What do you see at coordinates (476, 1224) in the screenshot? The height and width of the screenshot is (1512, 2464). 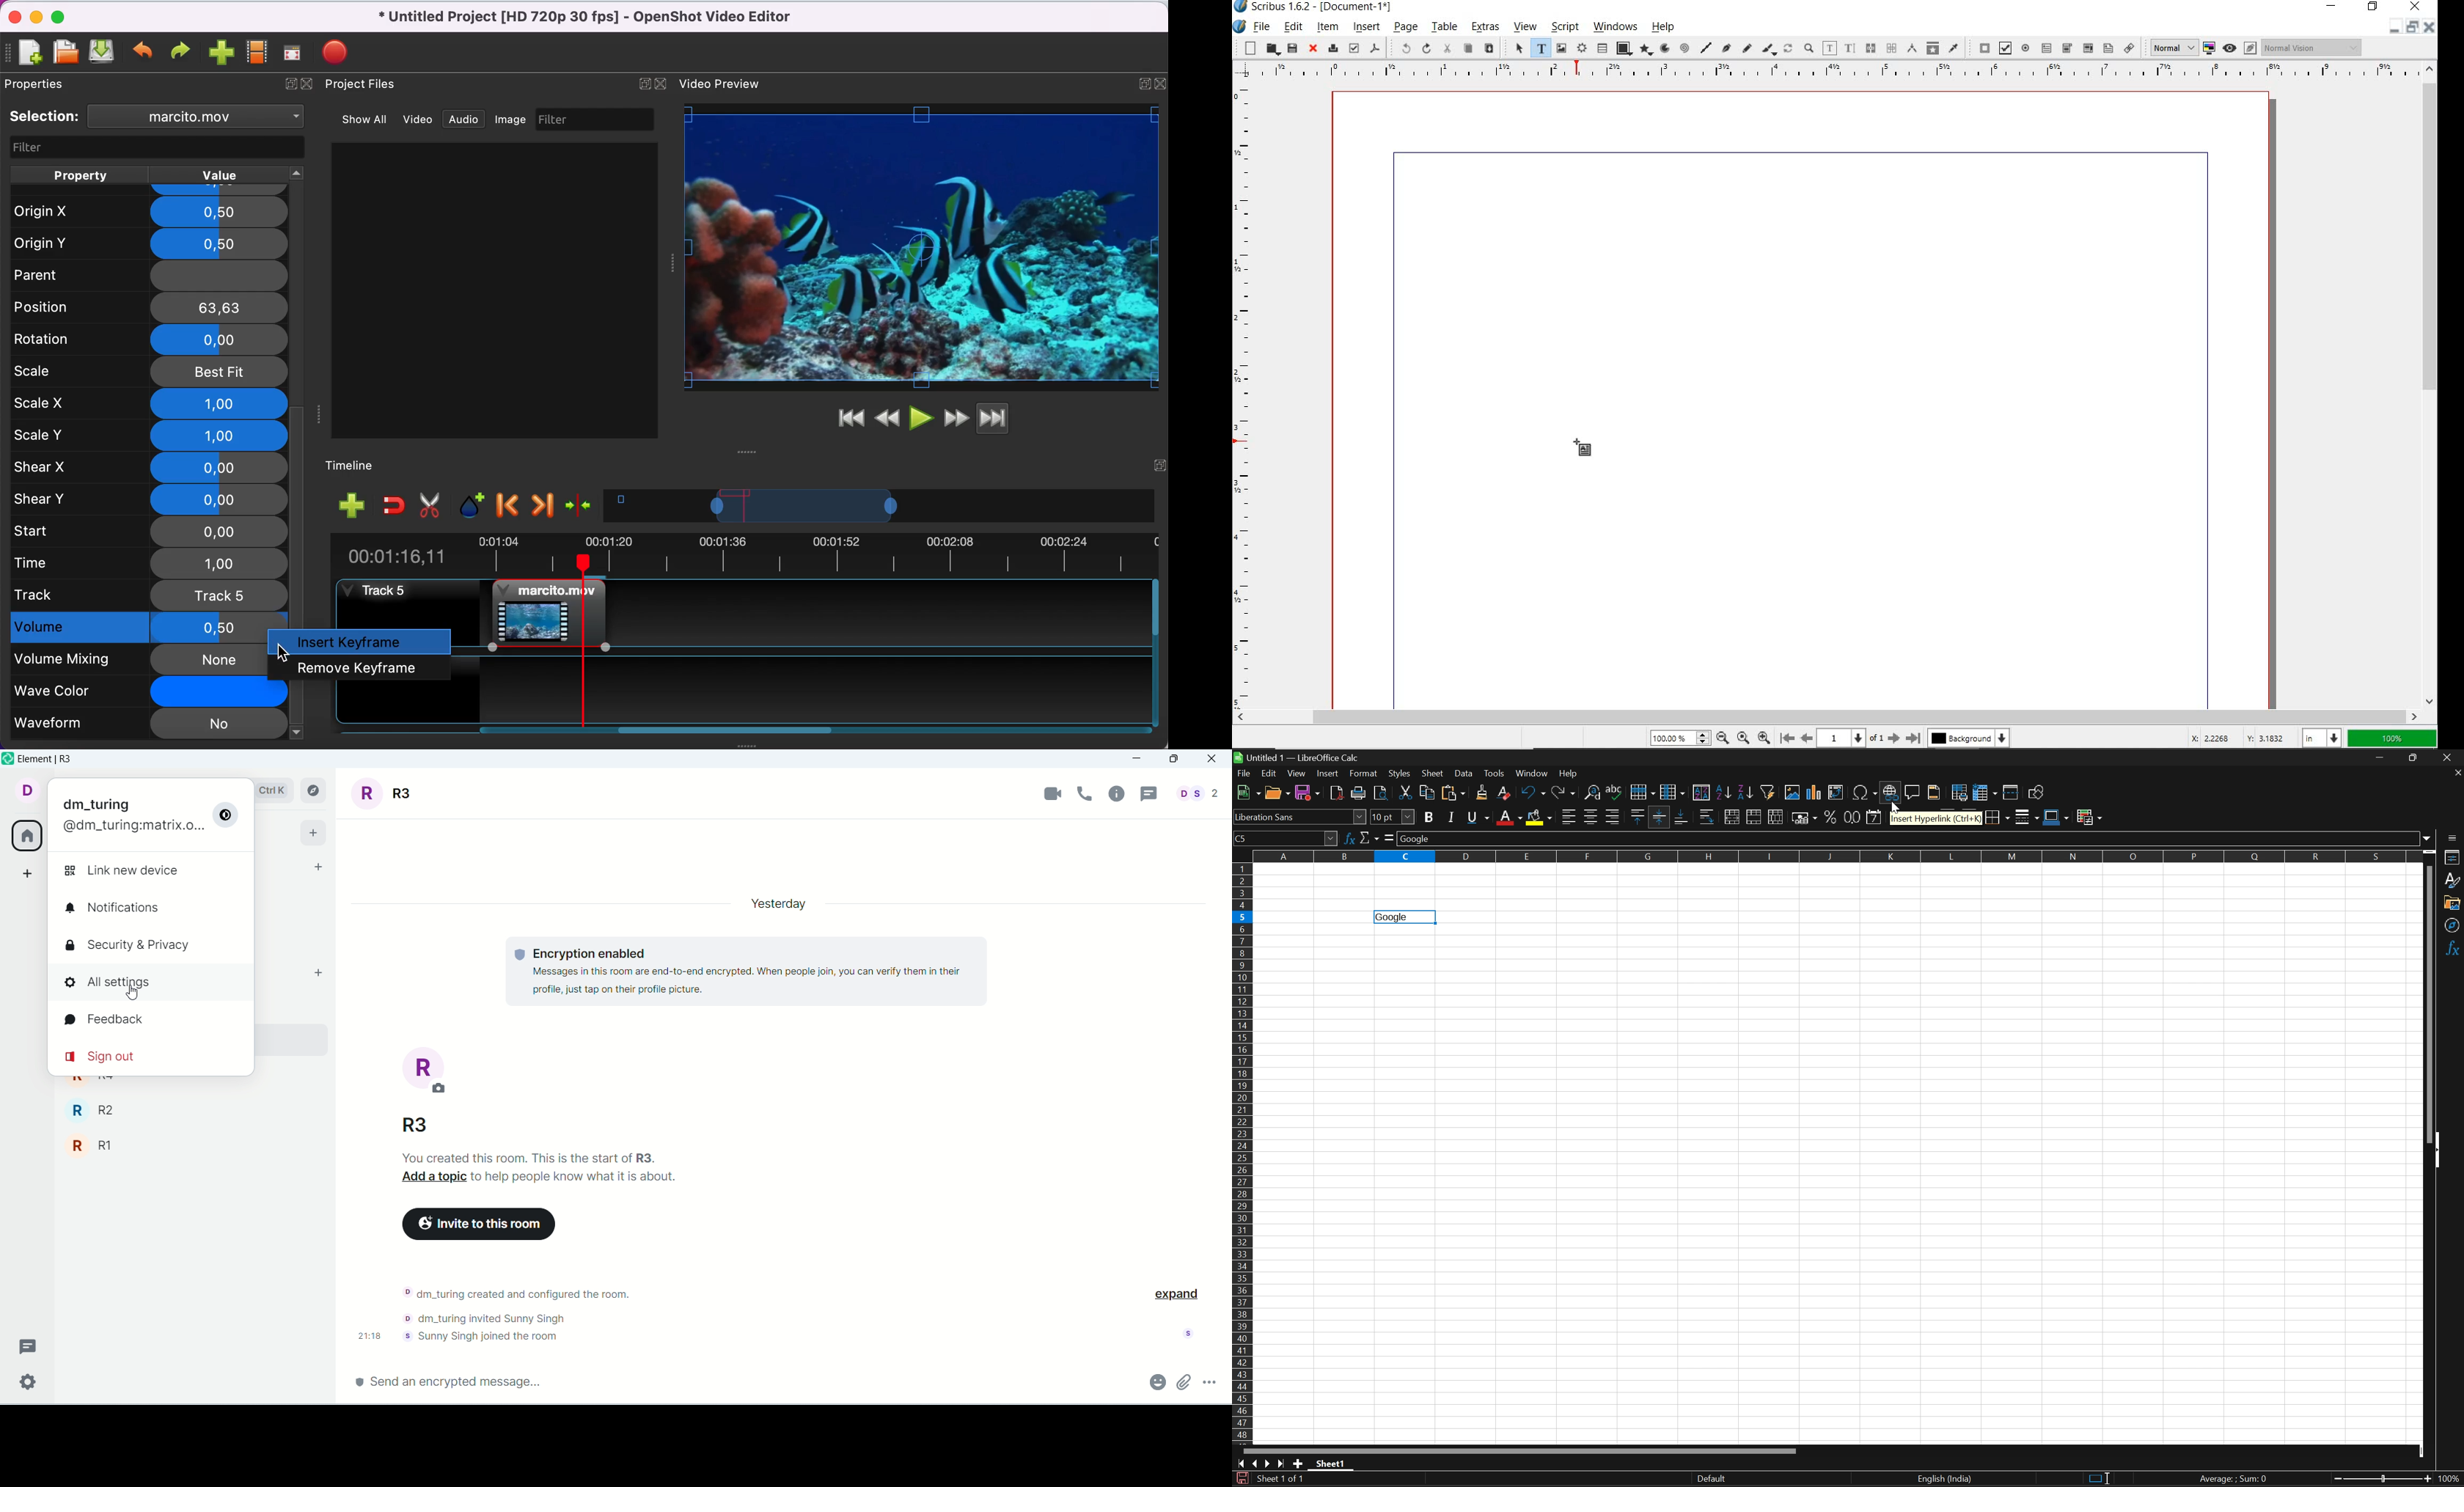 I see `invite to this room` at bounding box center [476, 1224].